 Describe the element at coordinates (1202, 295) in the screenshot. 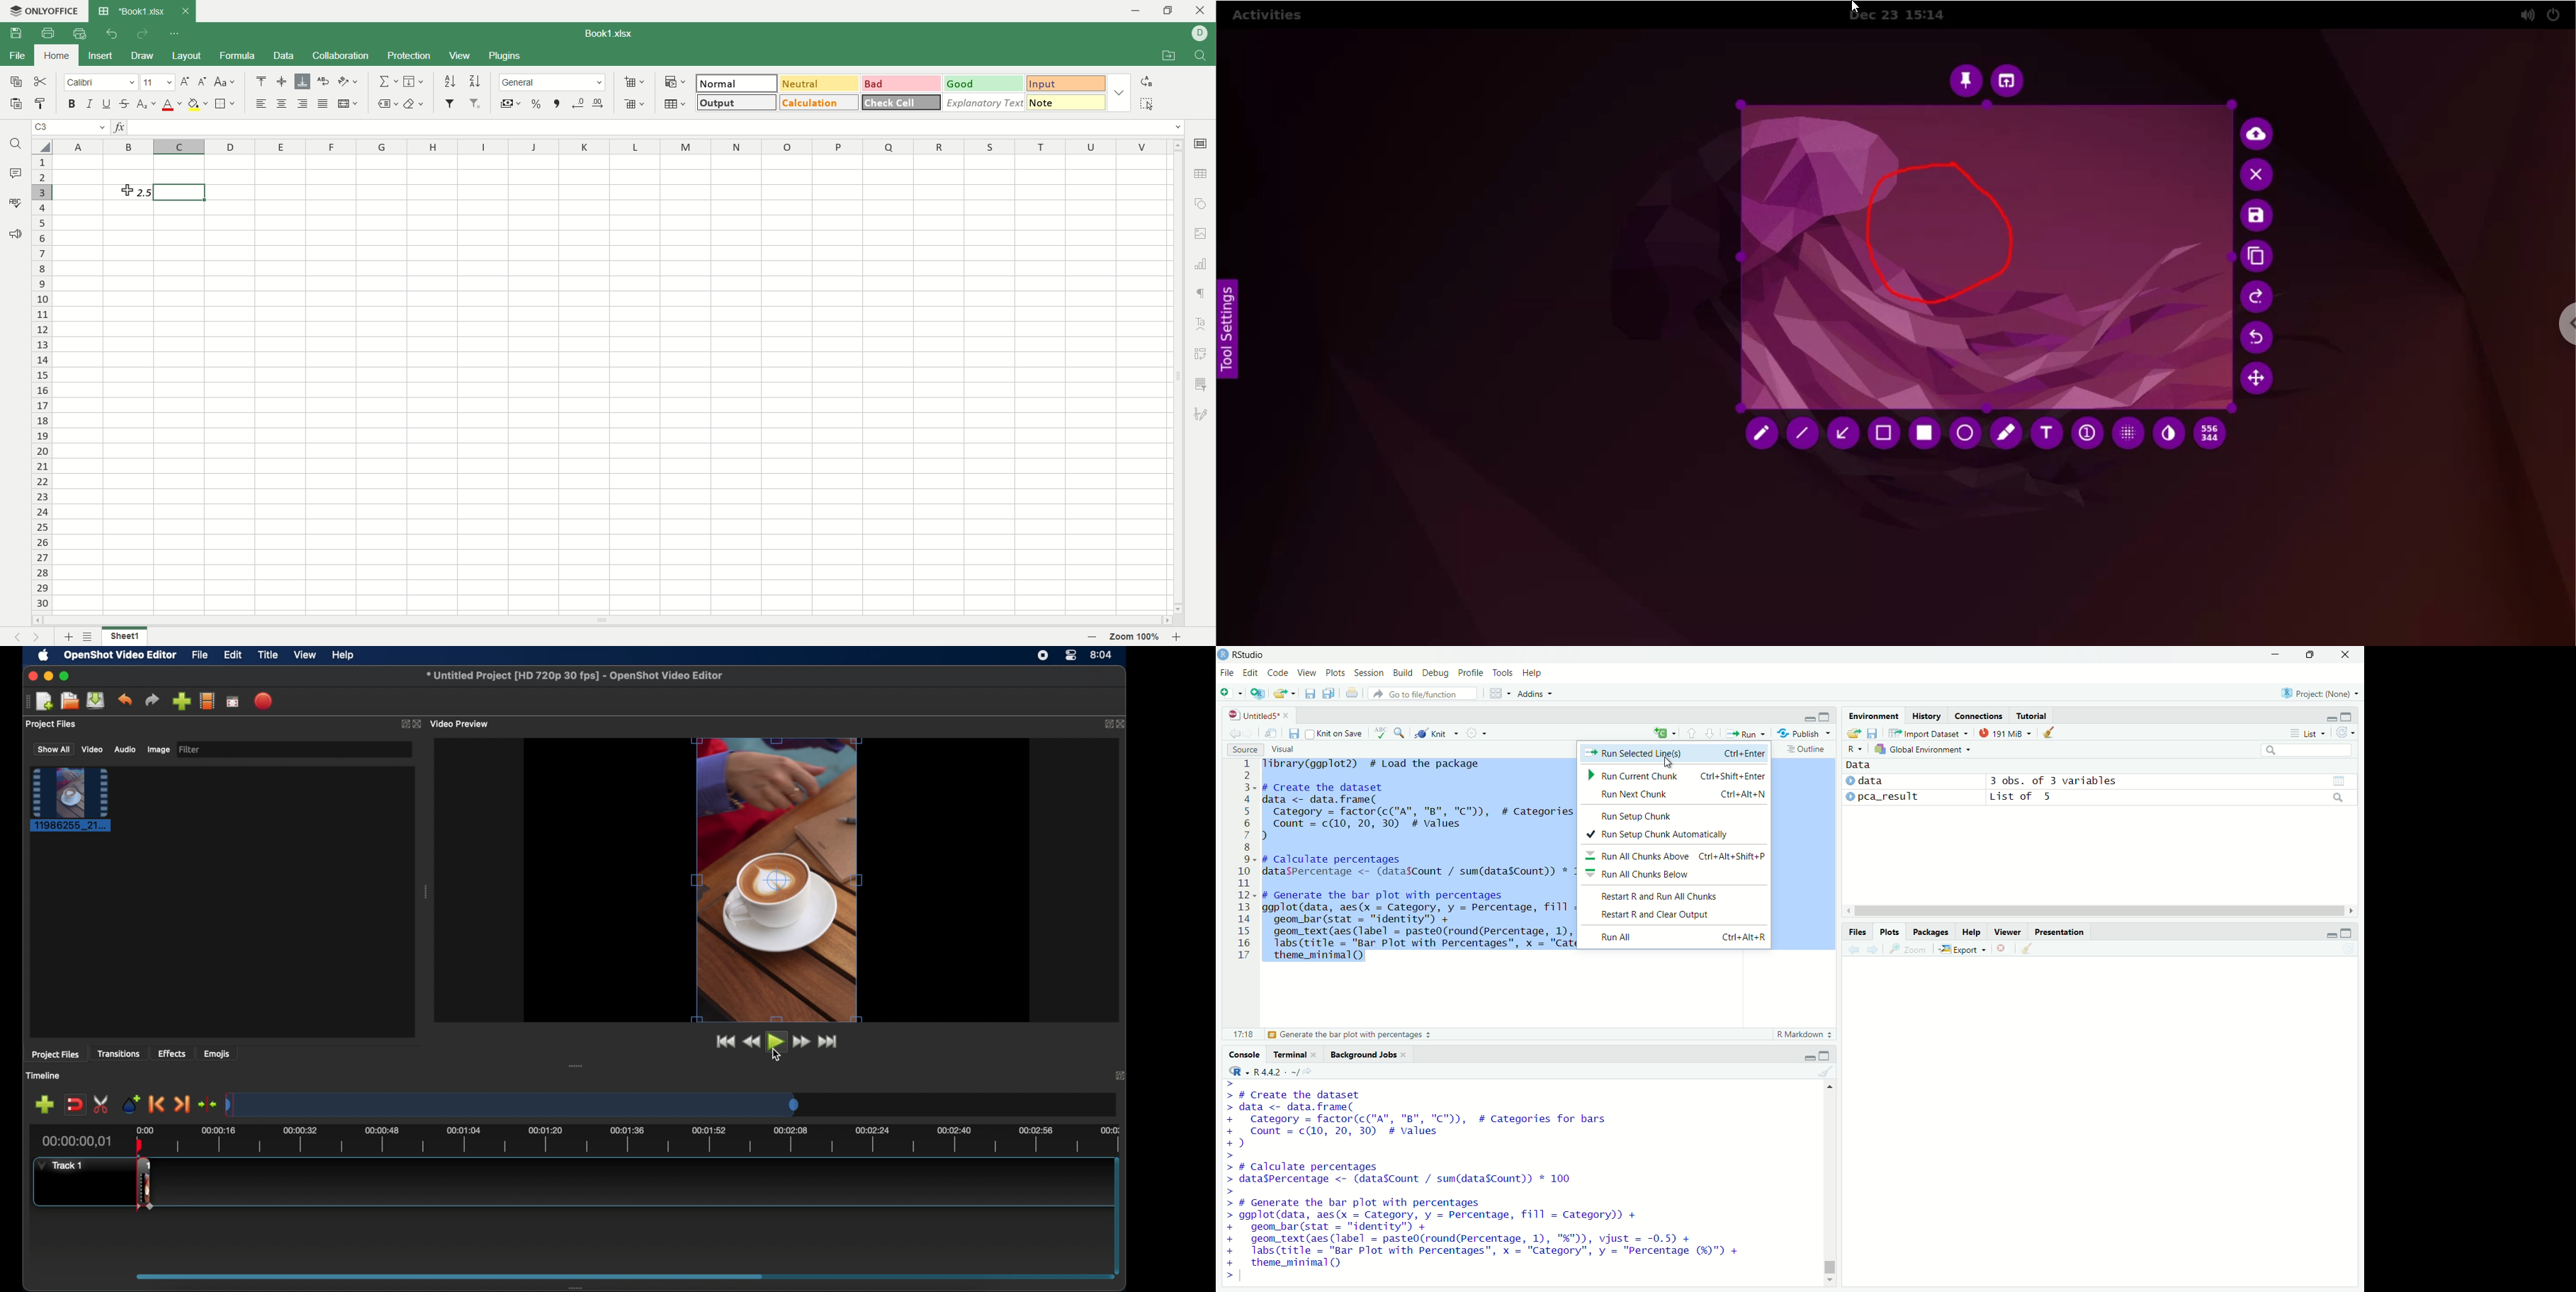

I see `paragraph settings` at that location.